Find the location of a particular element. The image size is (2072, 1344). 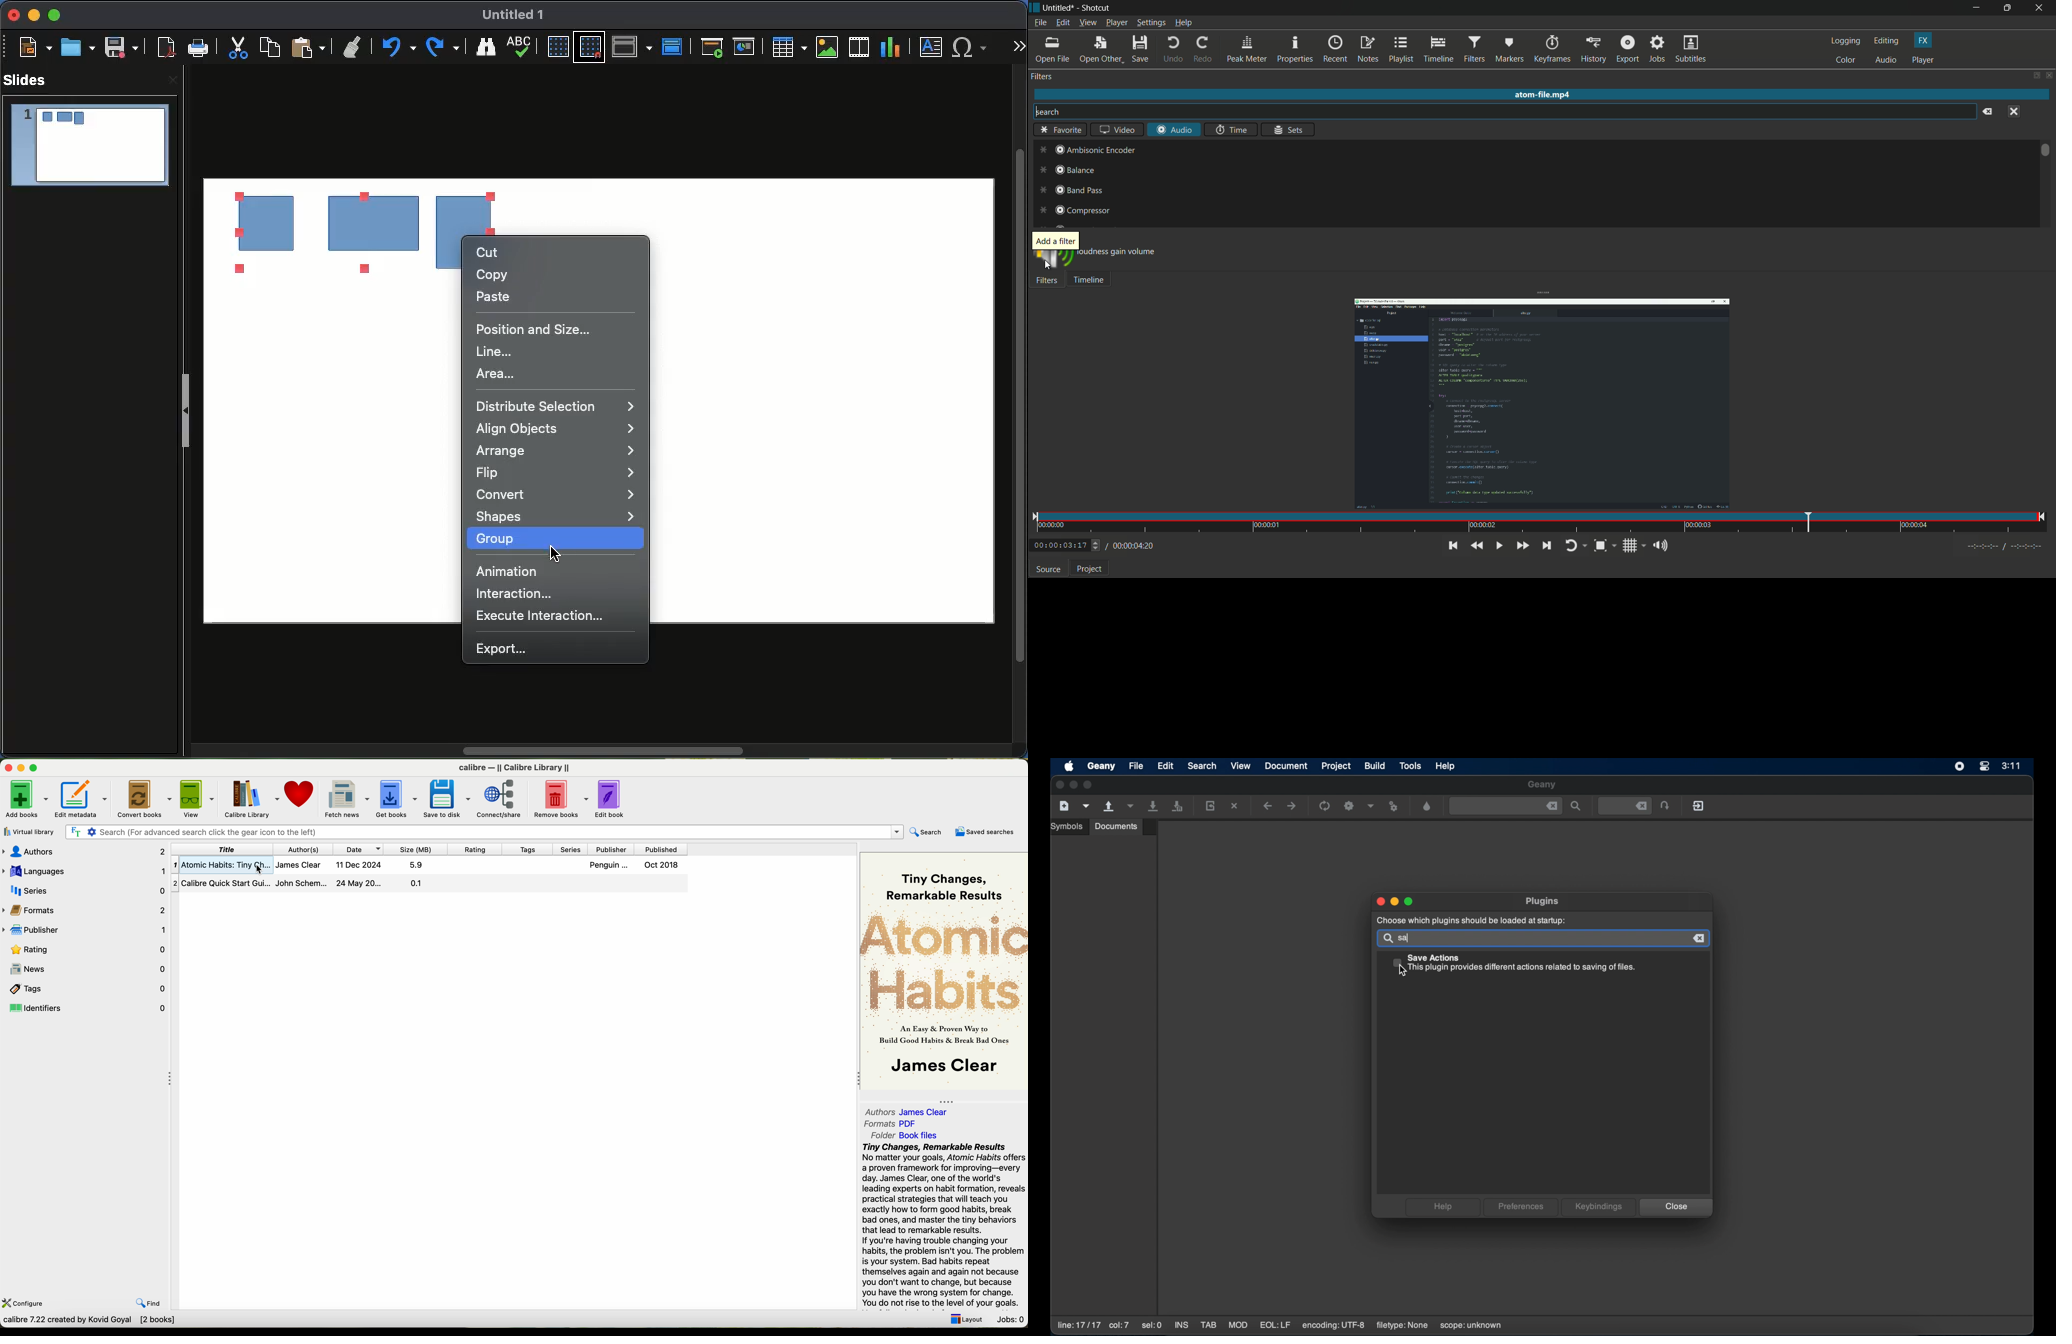

Image is located at coordinates (1052, 263).